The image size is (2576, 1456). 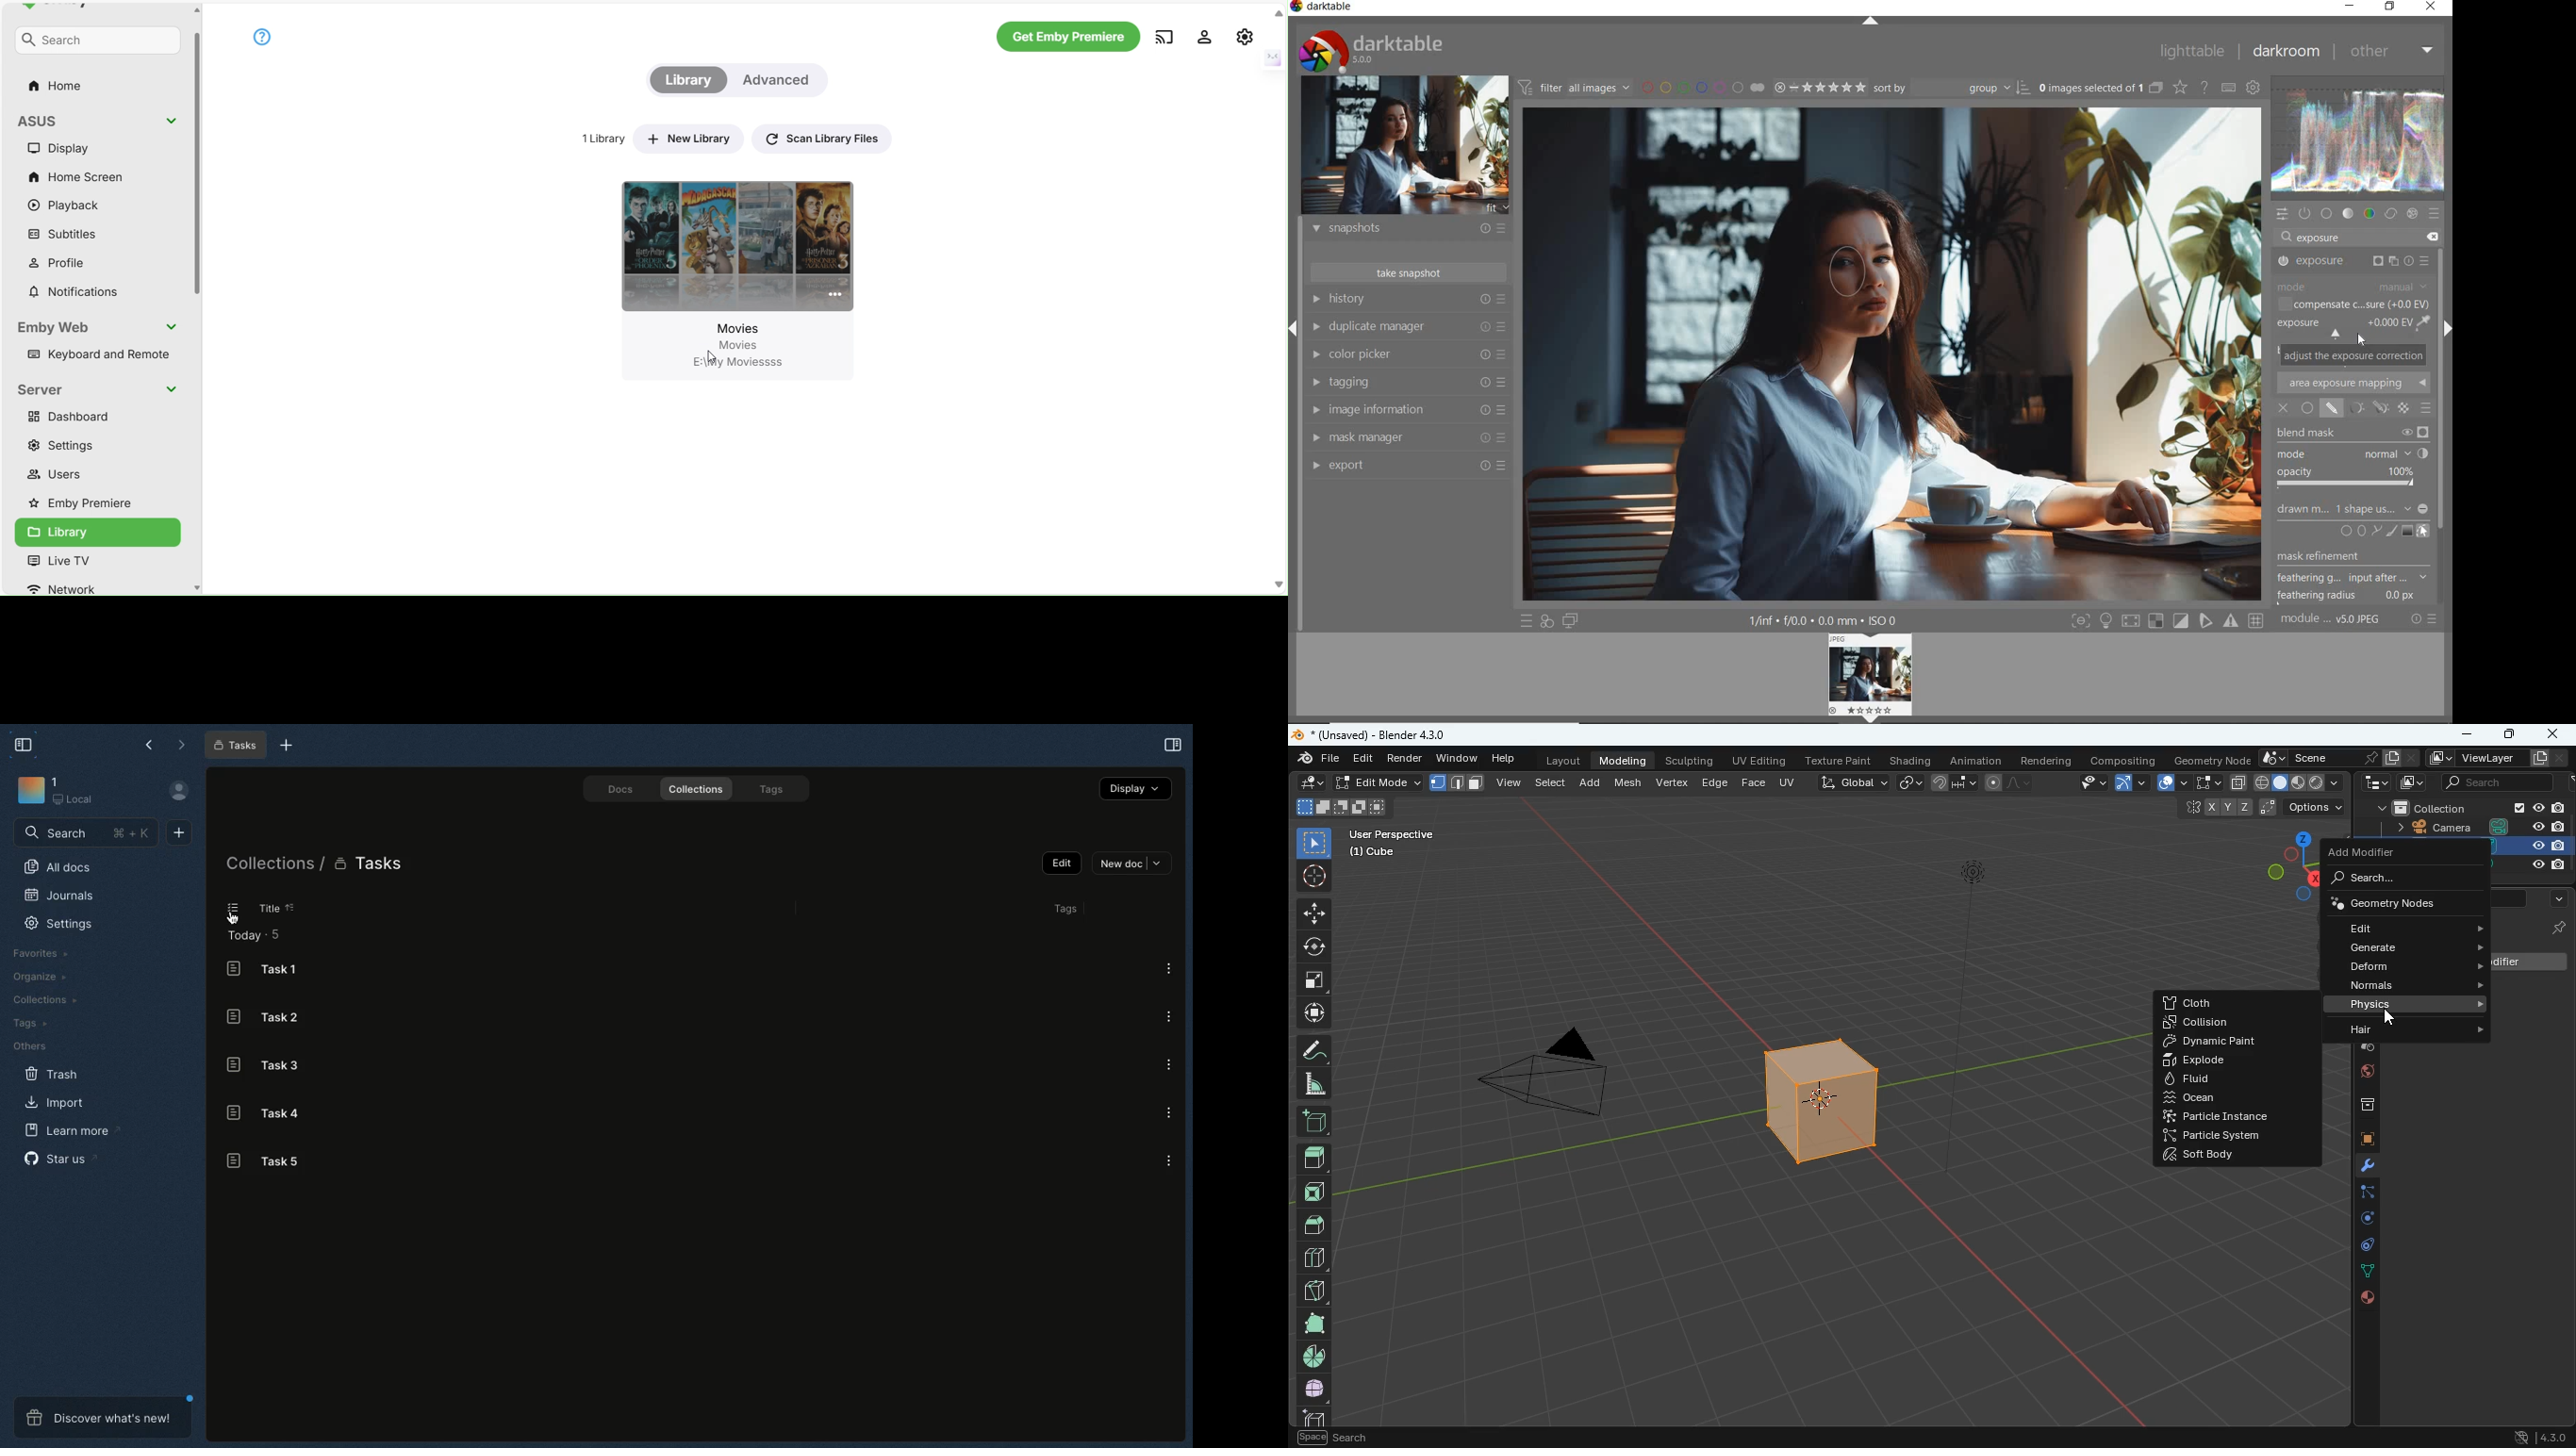 I want to click on EXPOSURE, so click(x=2353, y=262).